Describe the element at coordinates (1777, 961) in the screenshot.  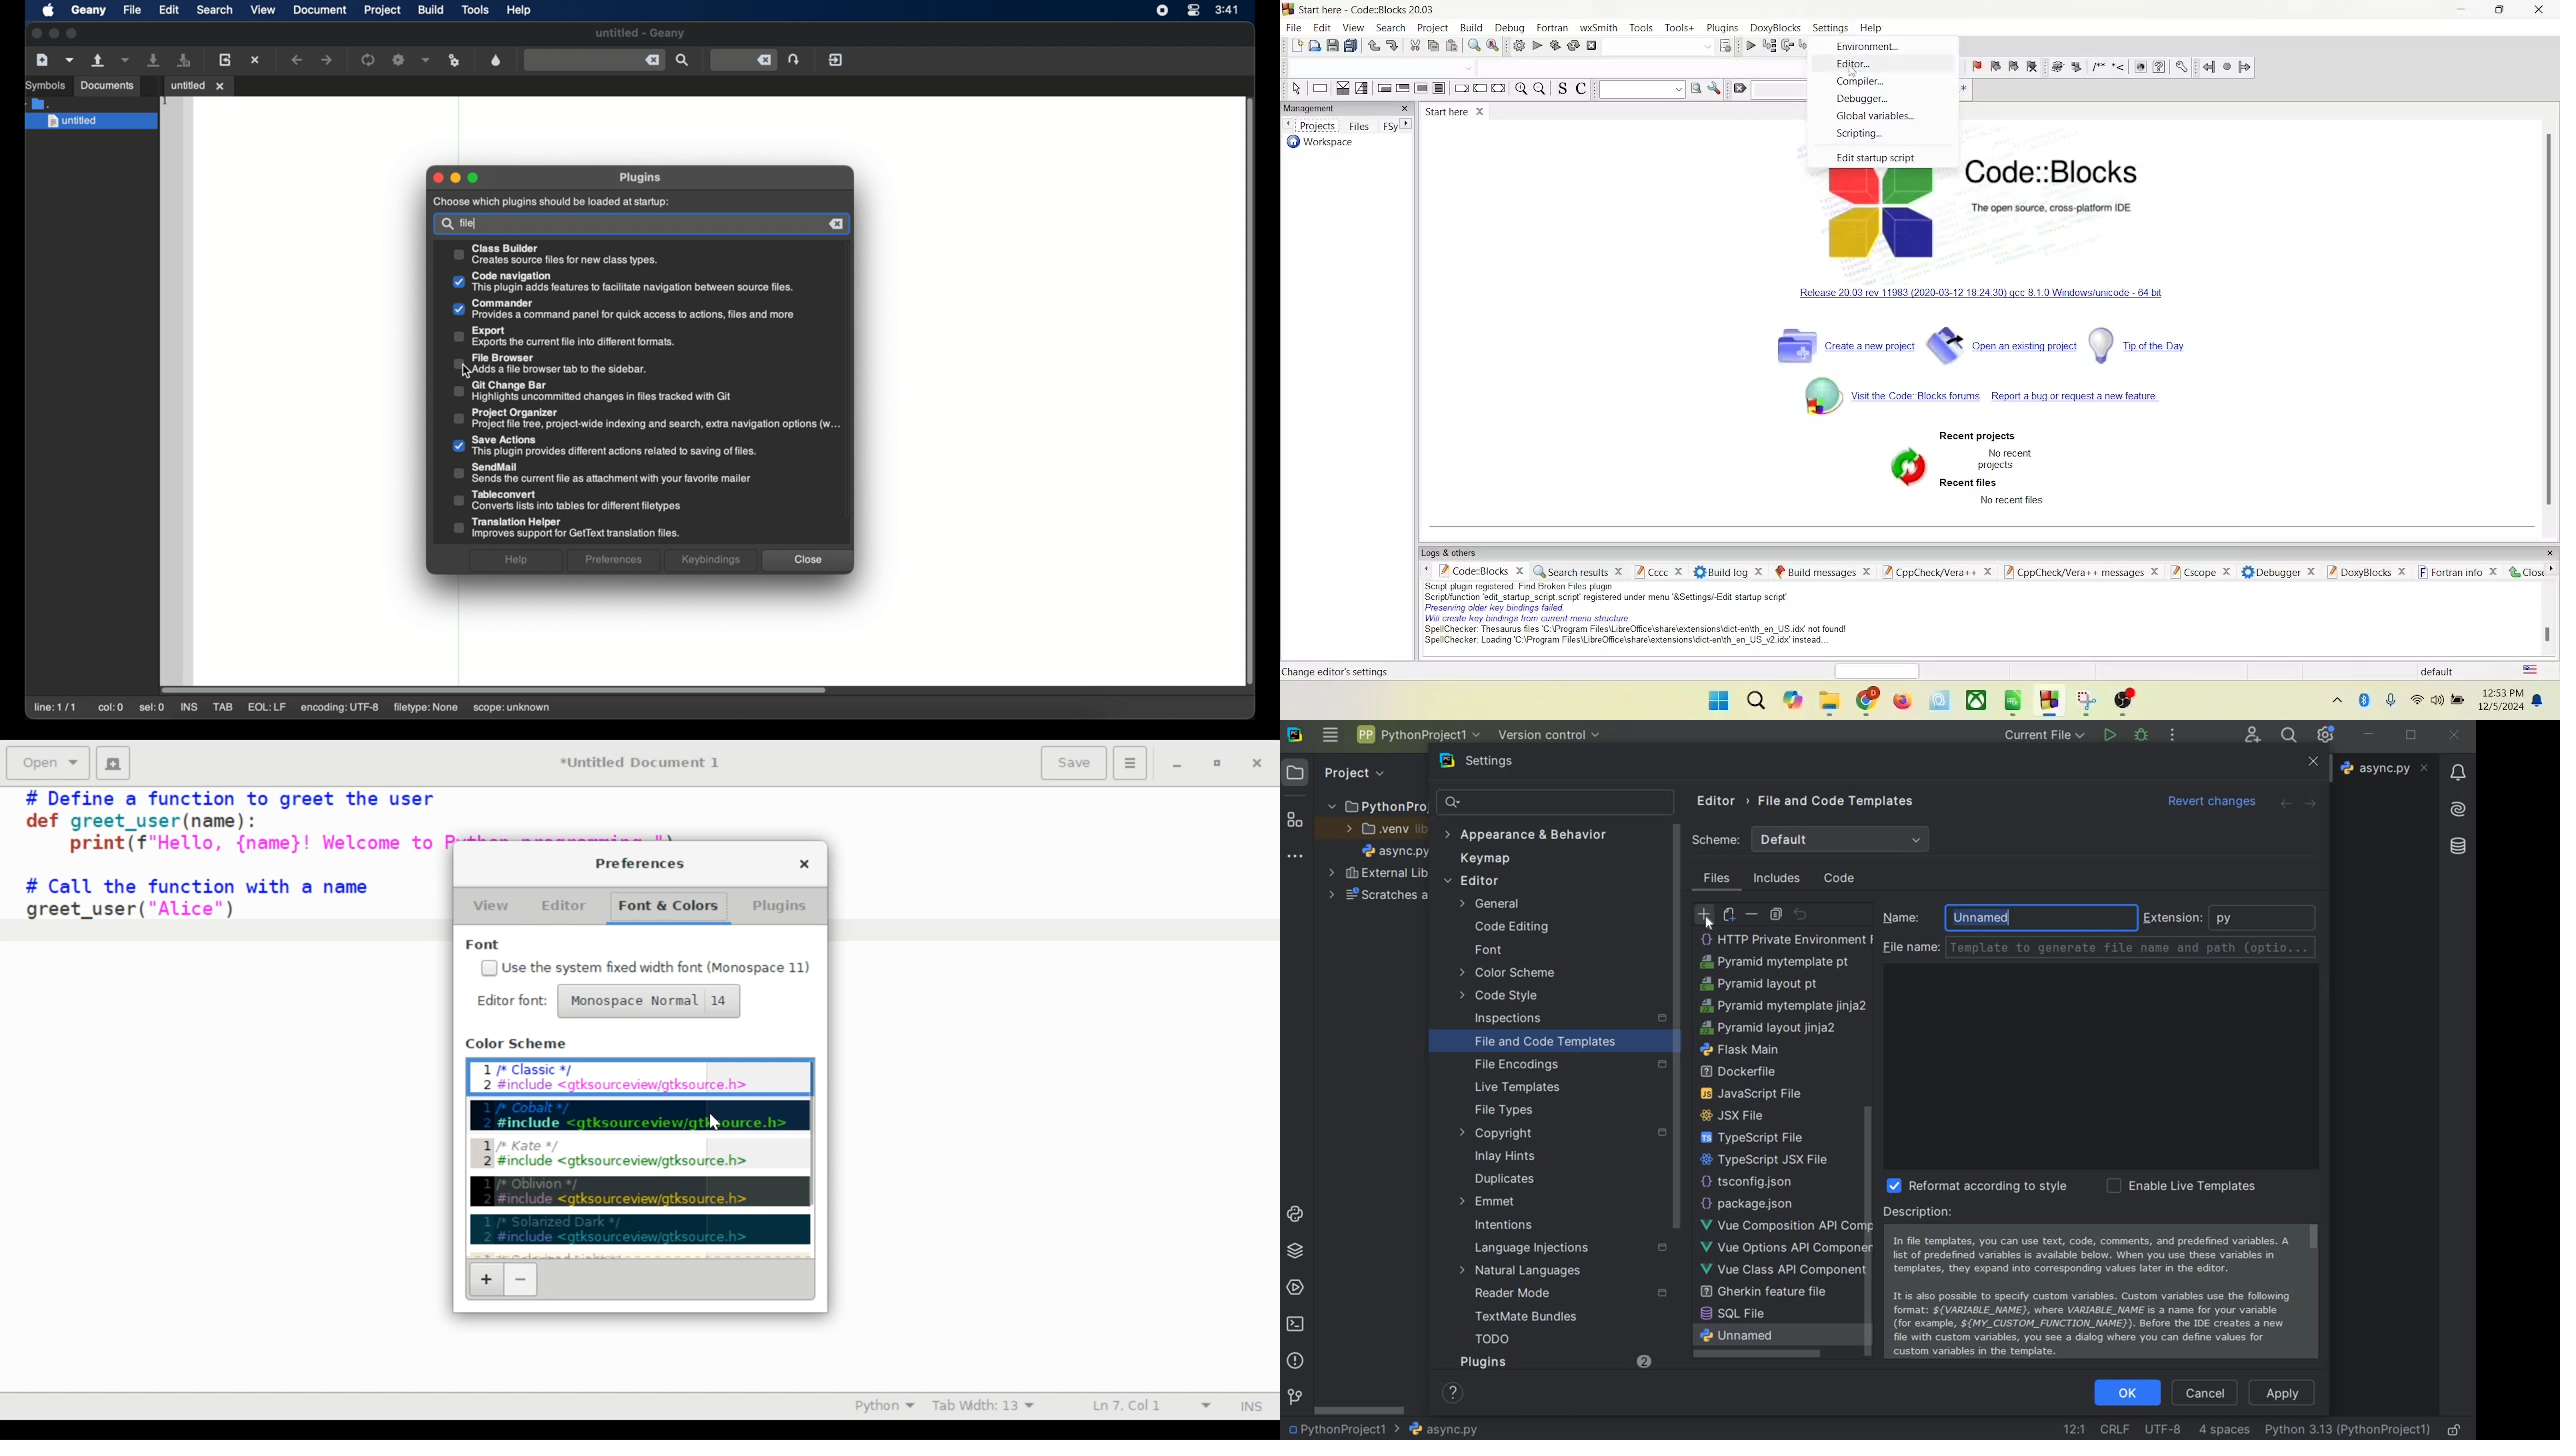
I see `create Template` at that location.